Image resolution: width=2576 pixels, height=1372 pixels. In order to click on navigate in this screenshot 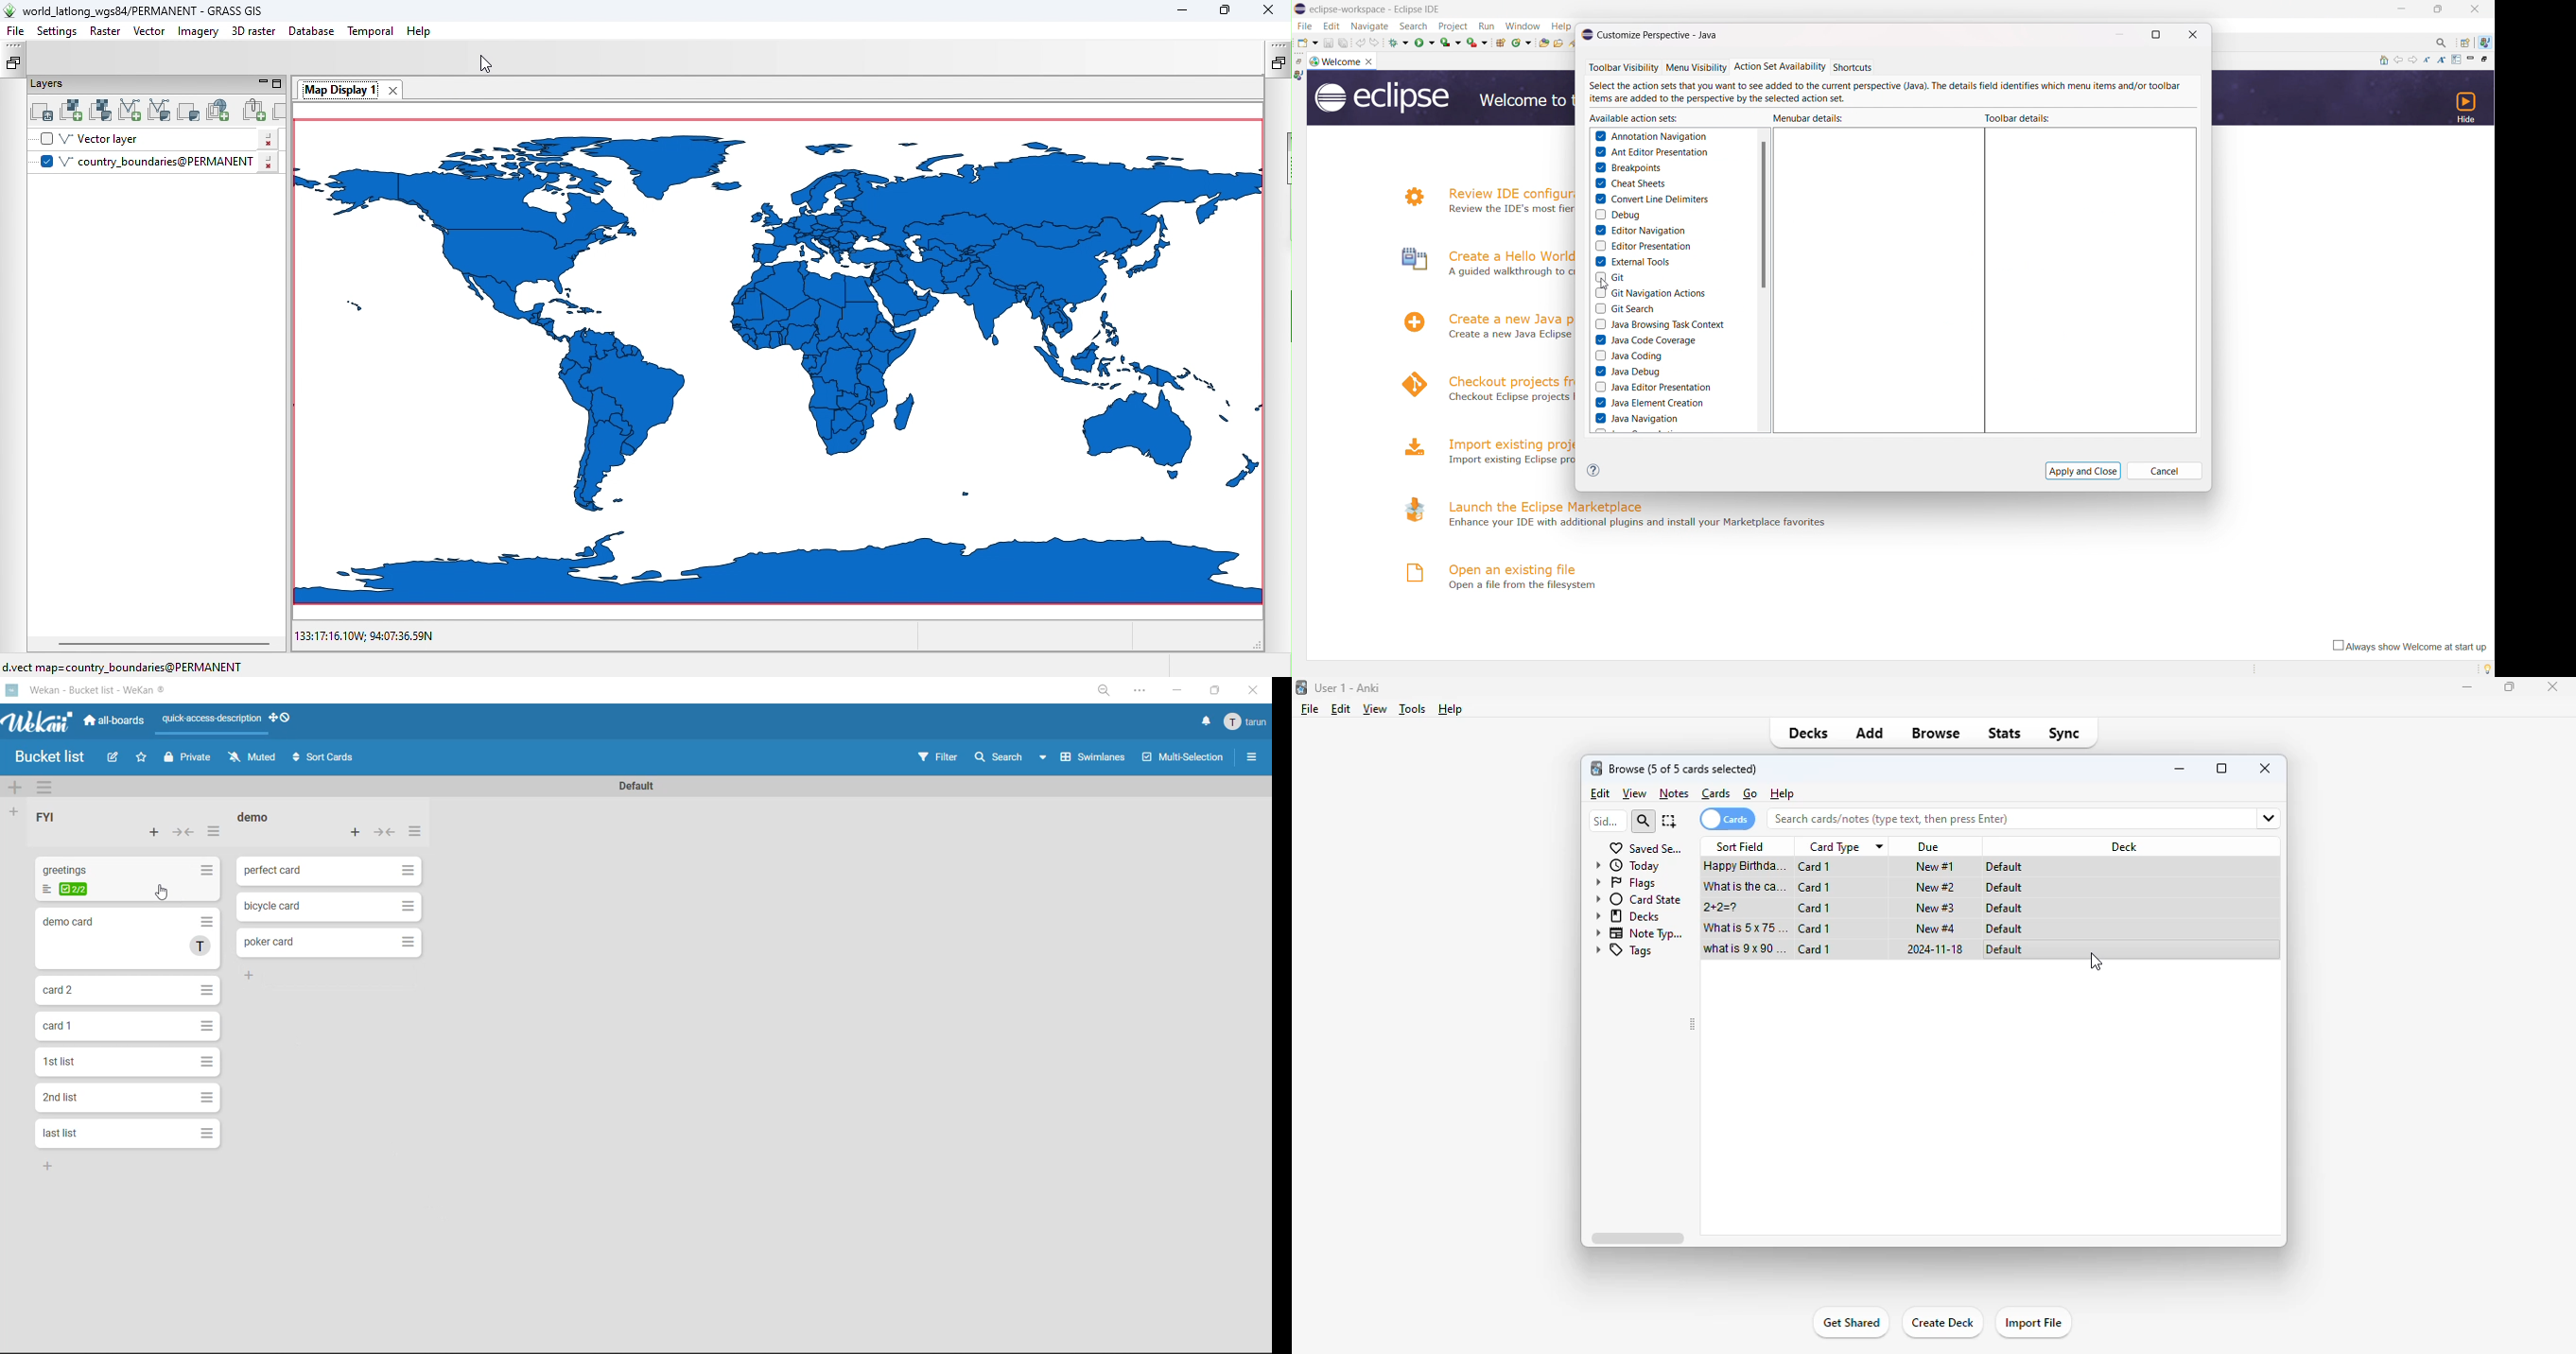, I will do `click(1370, 26)`.